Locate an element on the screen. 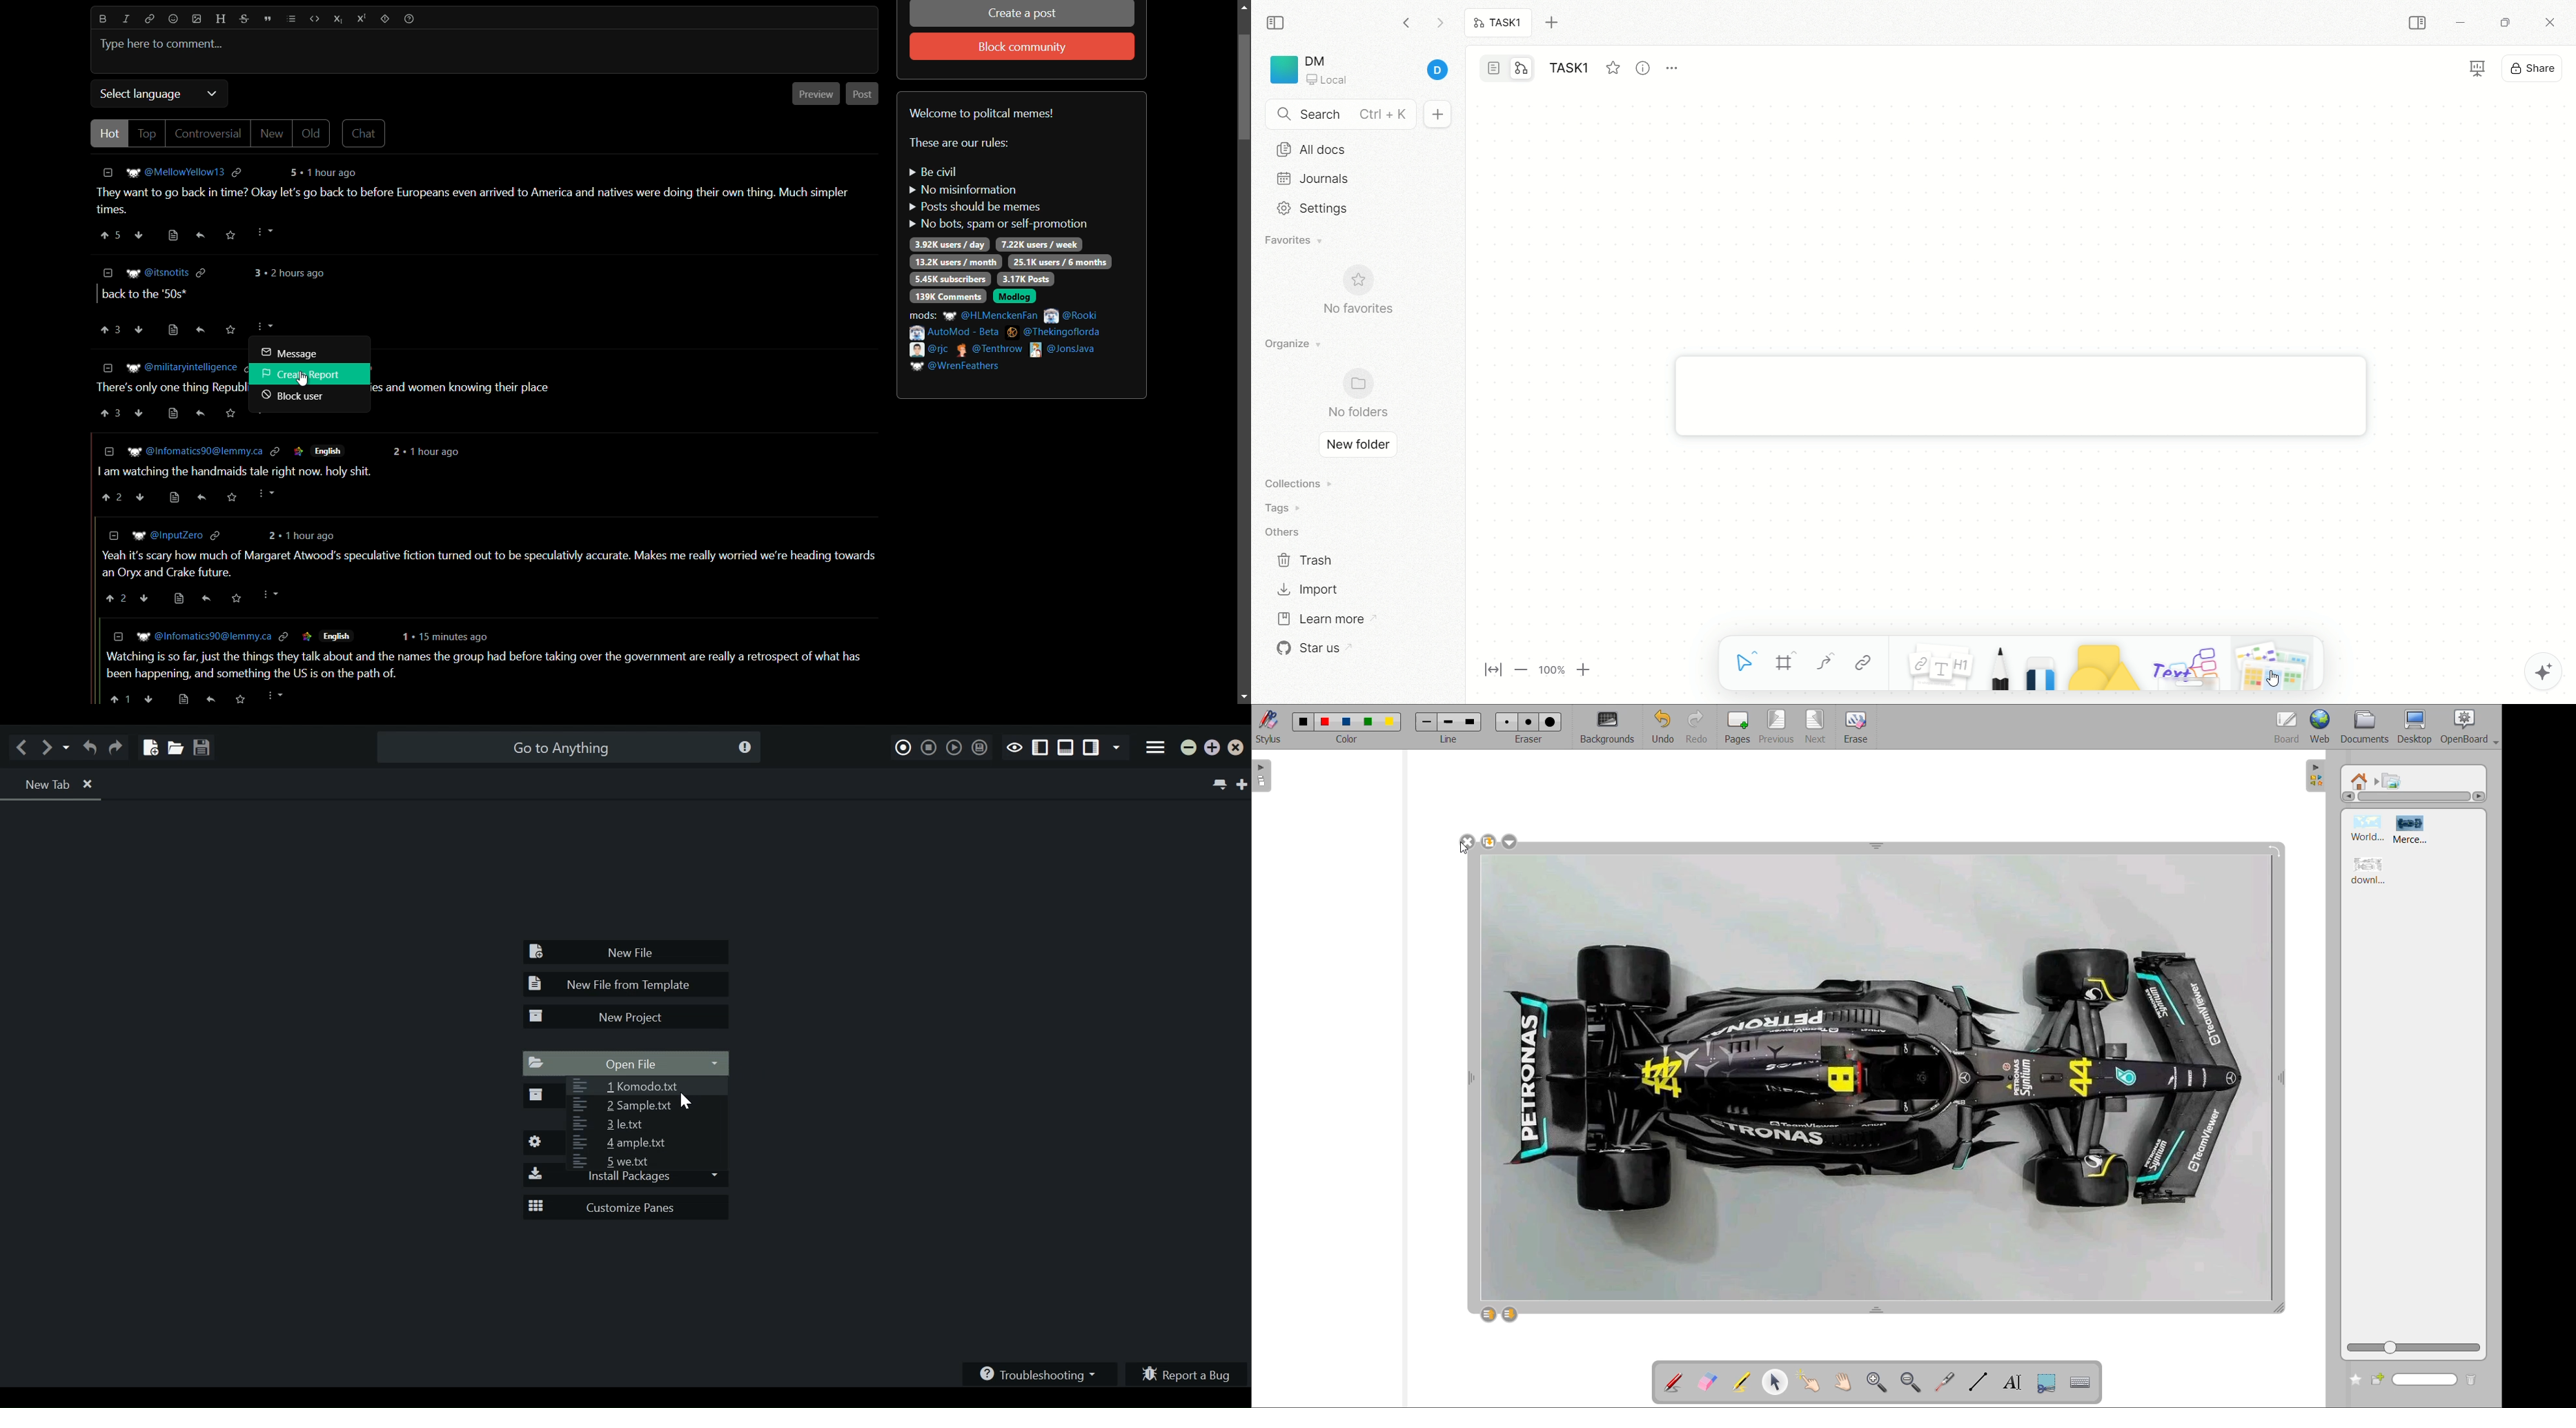 The image size is (2576, 1428). upvote is located at coordinates (110, 329).